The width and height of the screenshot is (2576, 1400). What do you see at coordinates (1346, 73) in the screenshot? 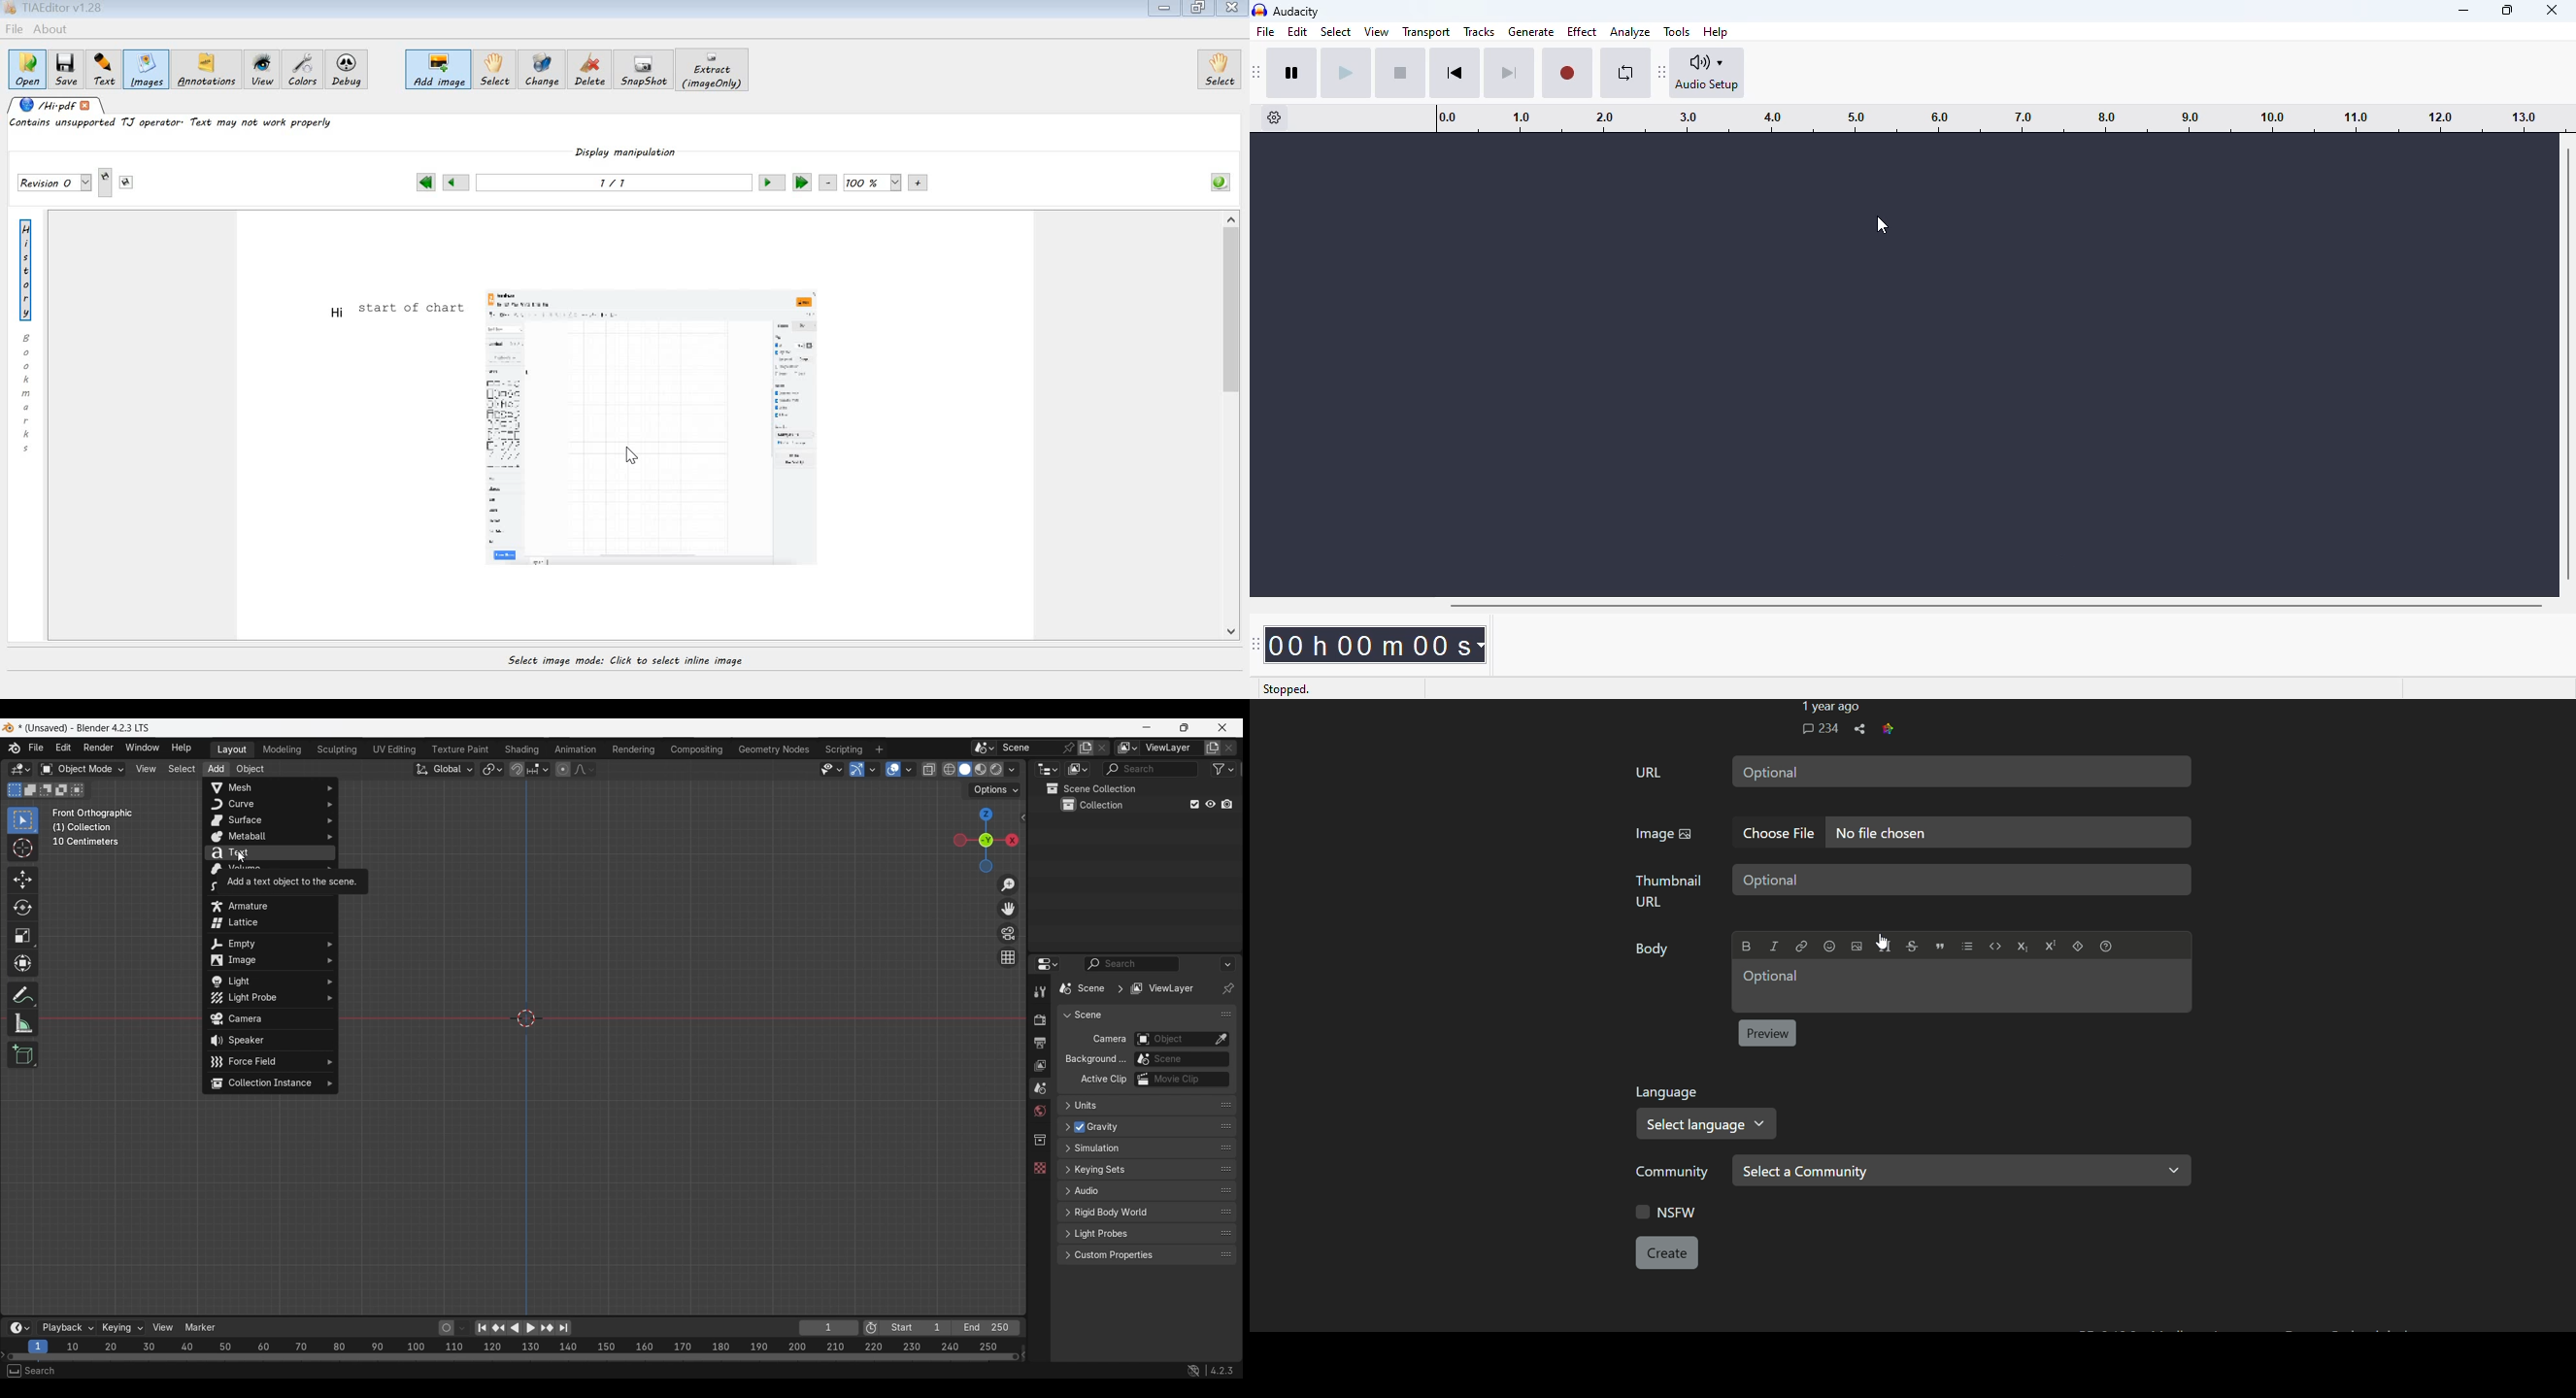
I see `play` at bounding box center [1346, 73].